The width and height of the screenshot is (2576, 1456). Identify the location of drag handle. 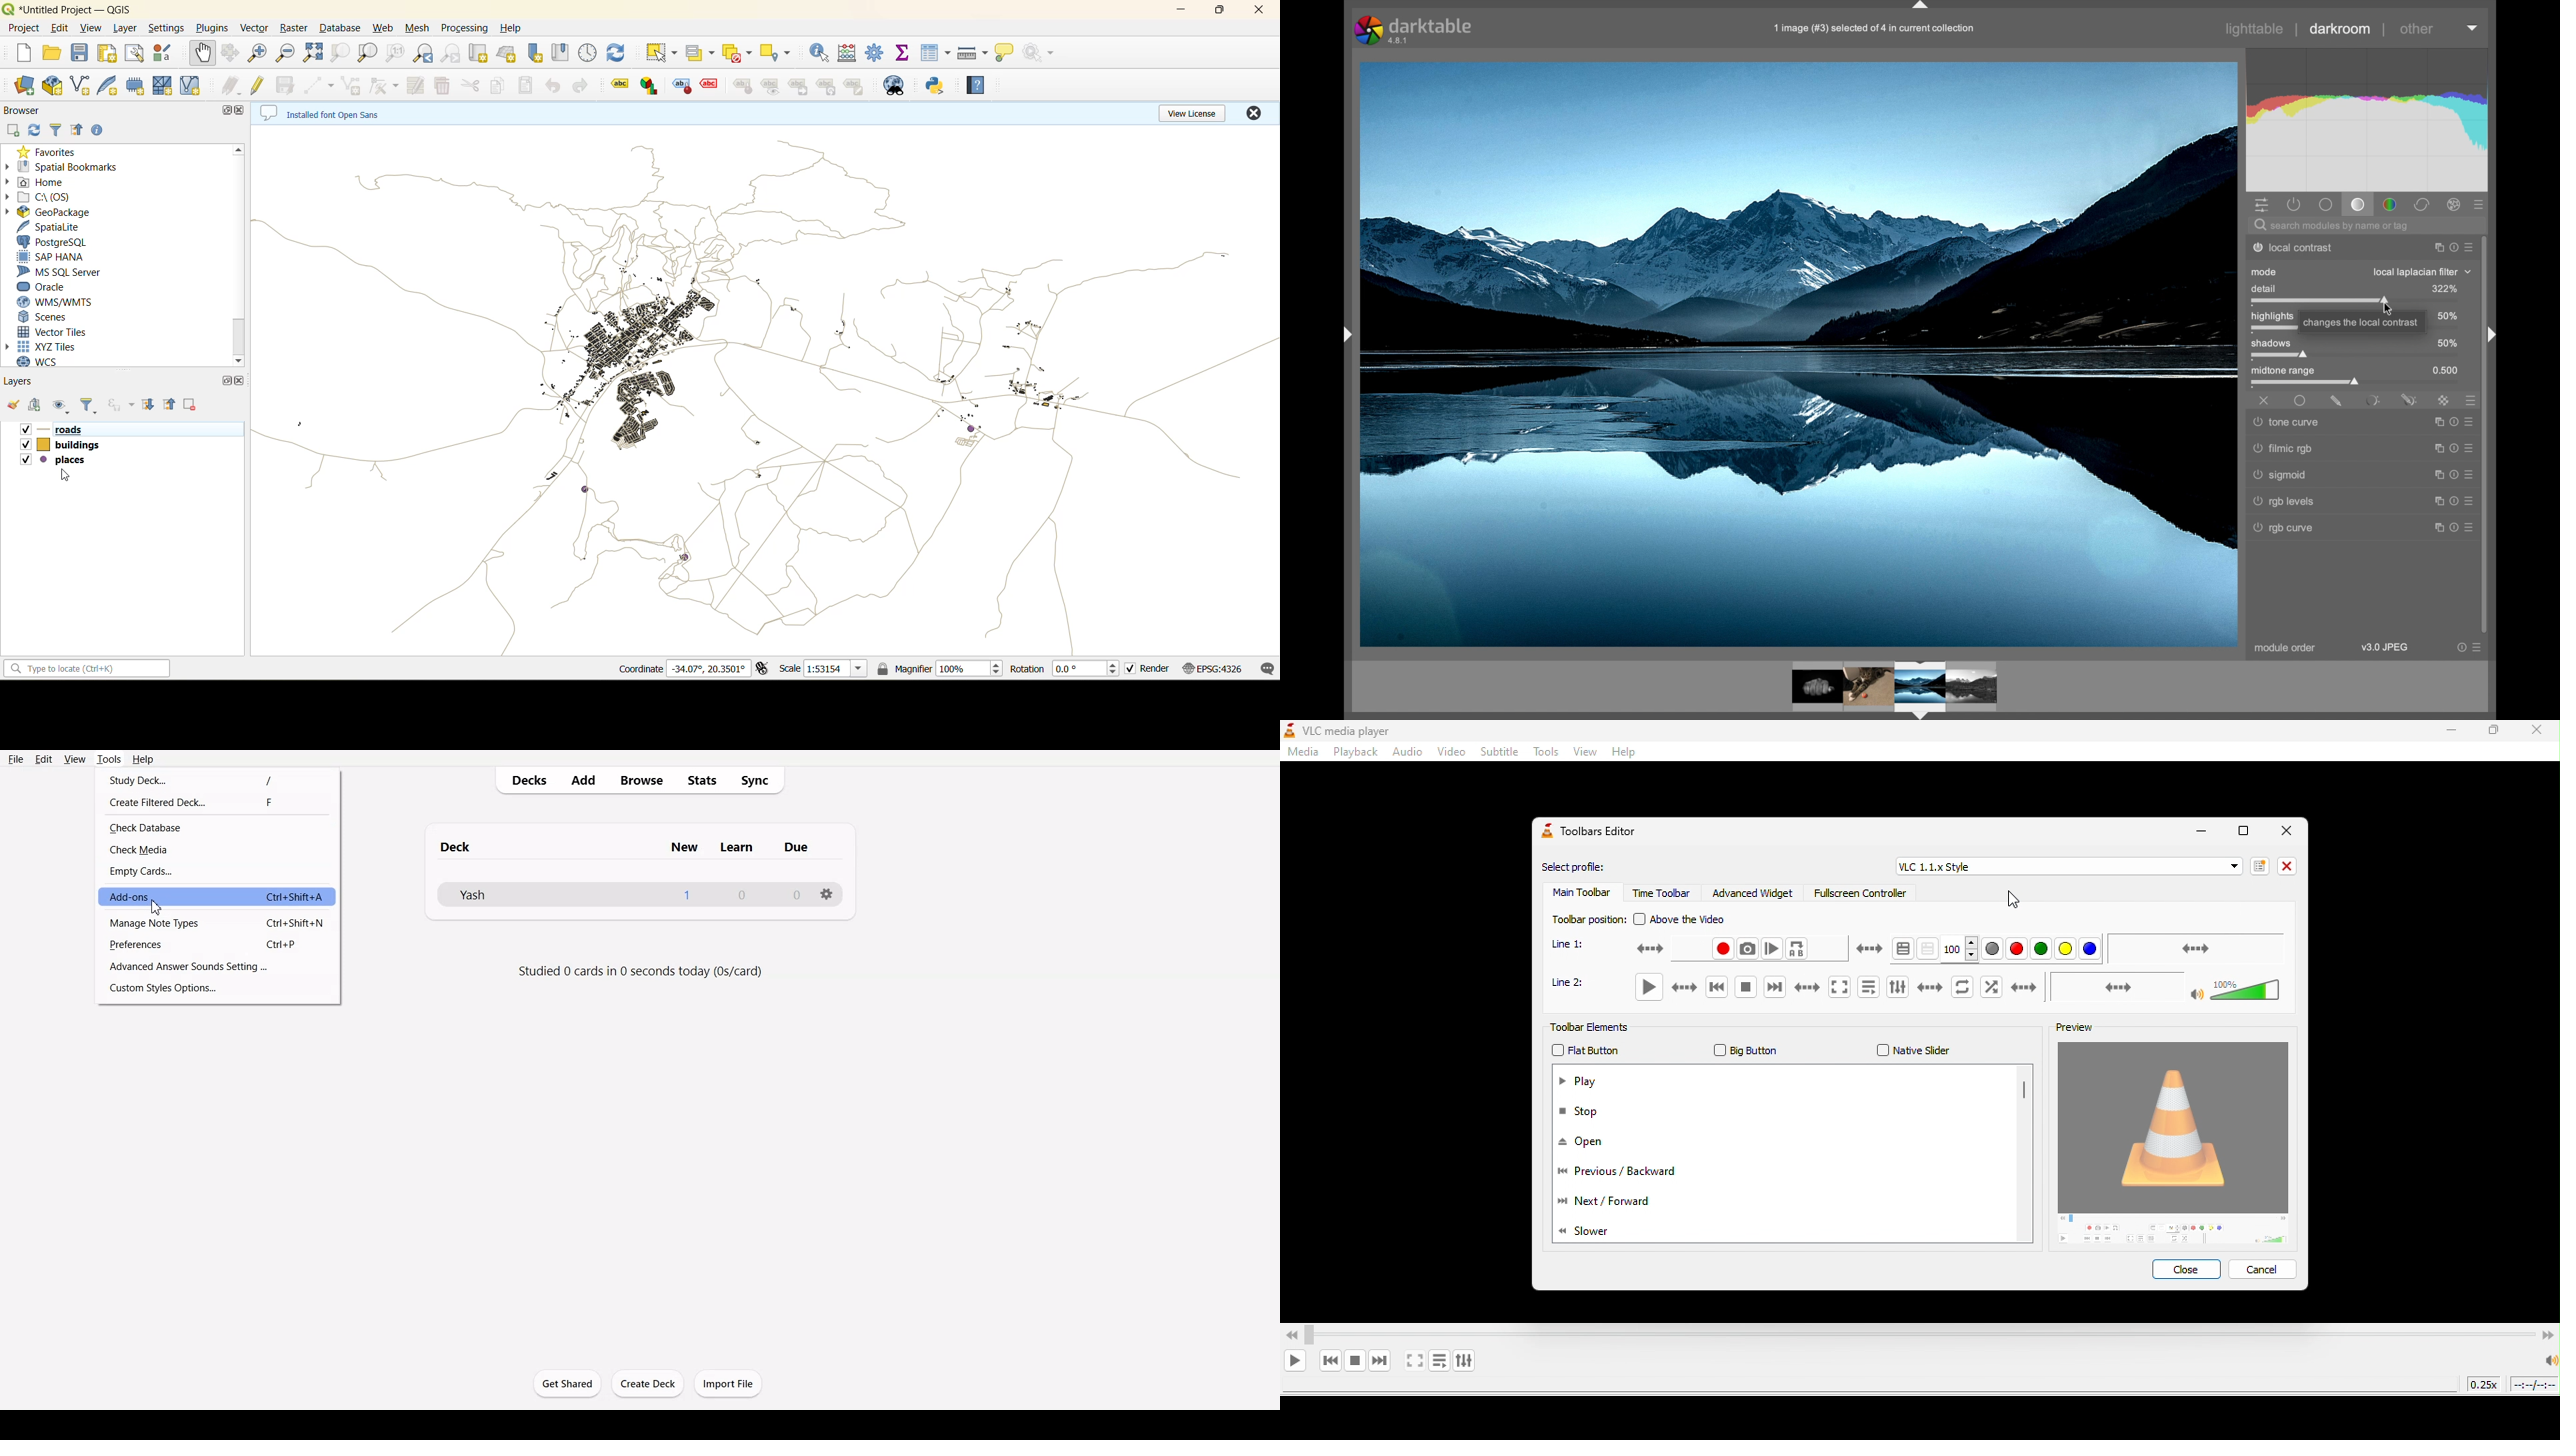
(2495, 337).